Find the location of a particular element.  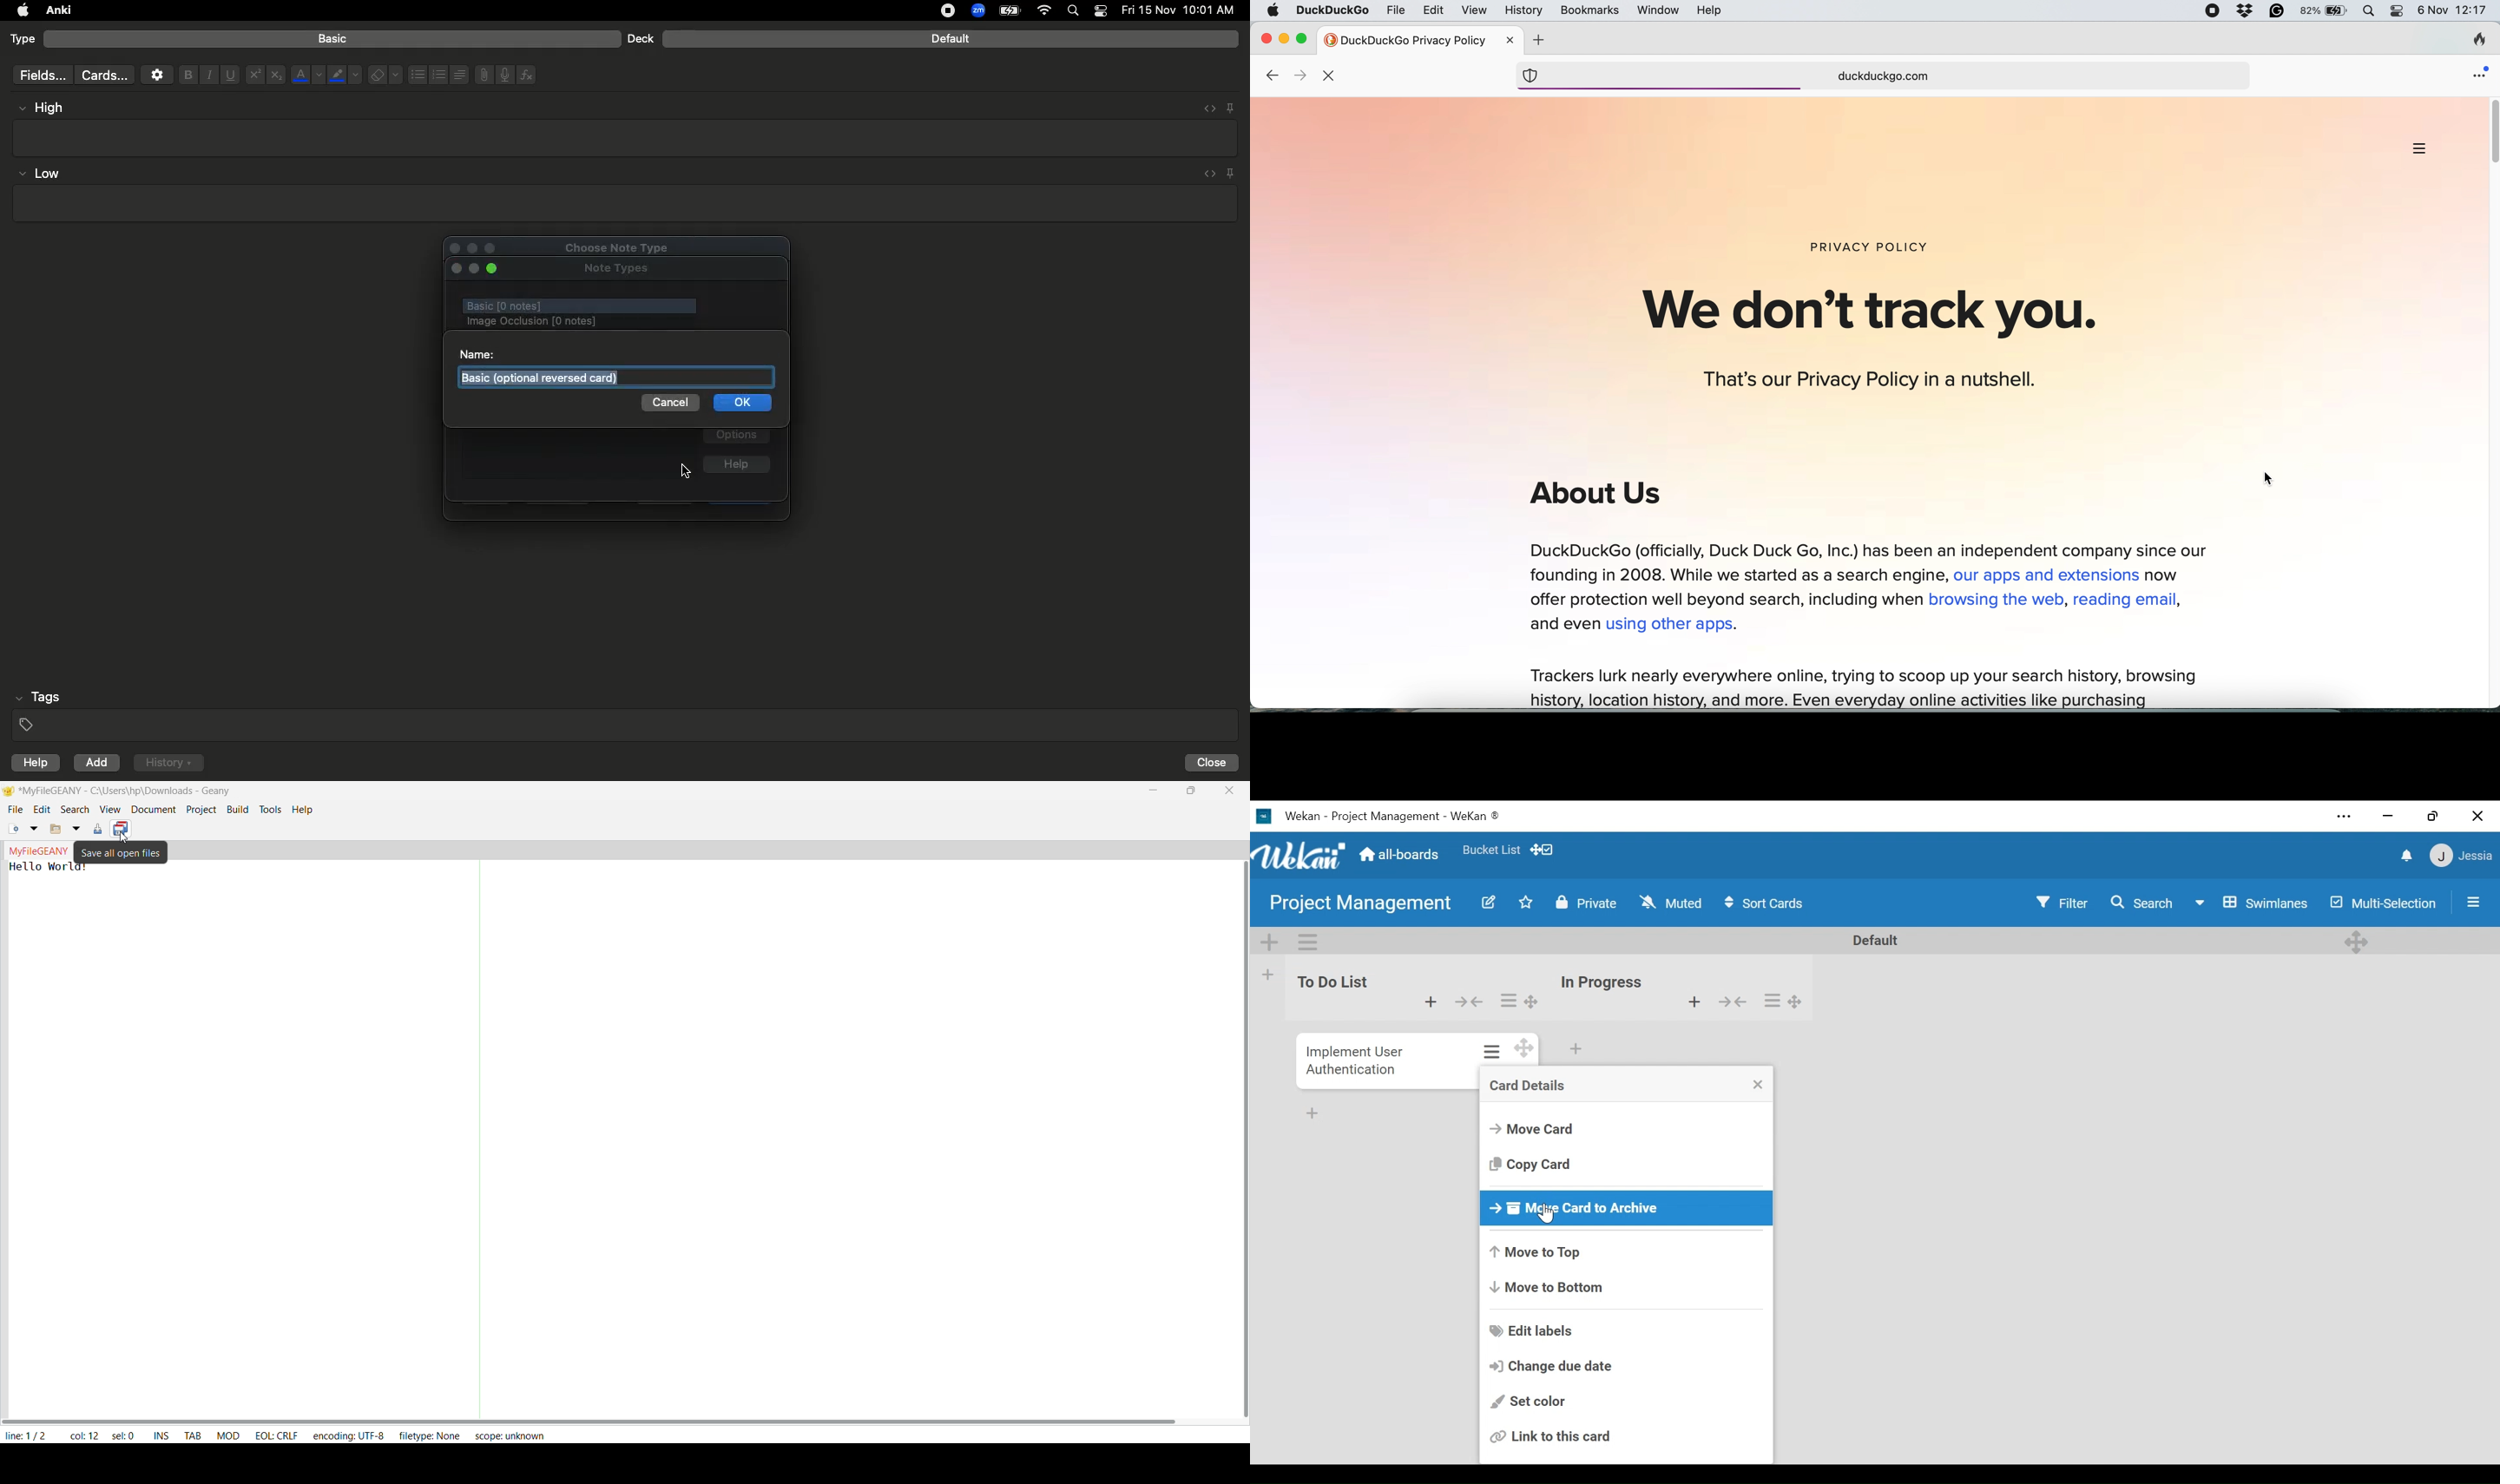

apple logo is located at coordinates (18, 10).